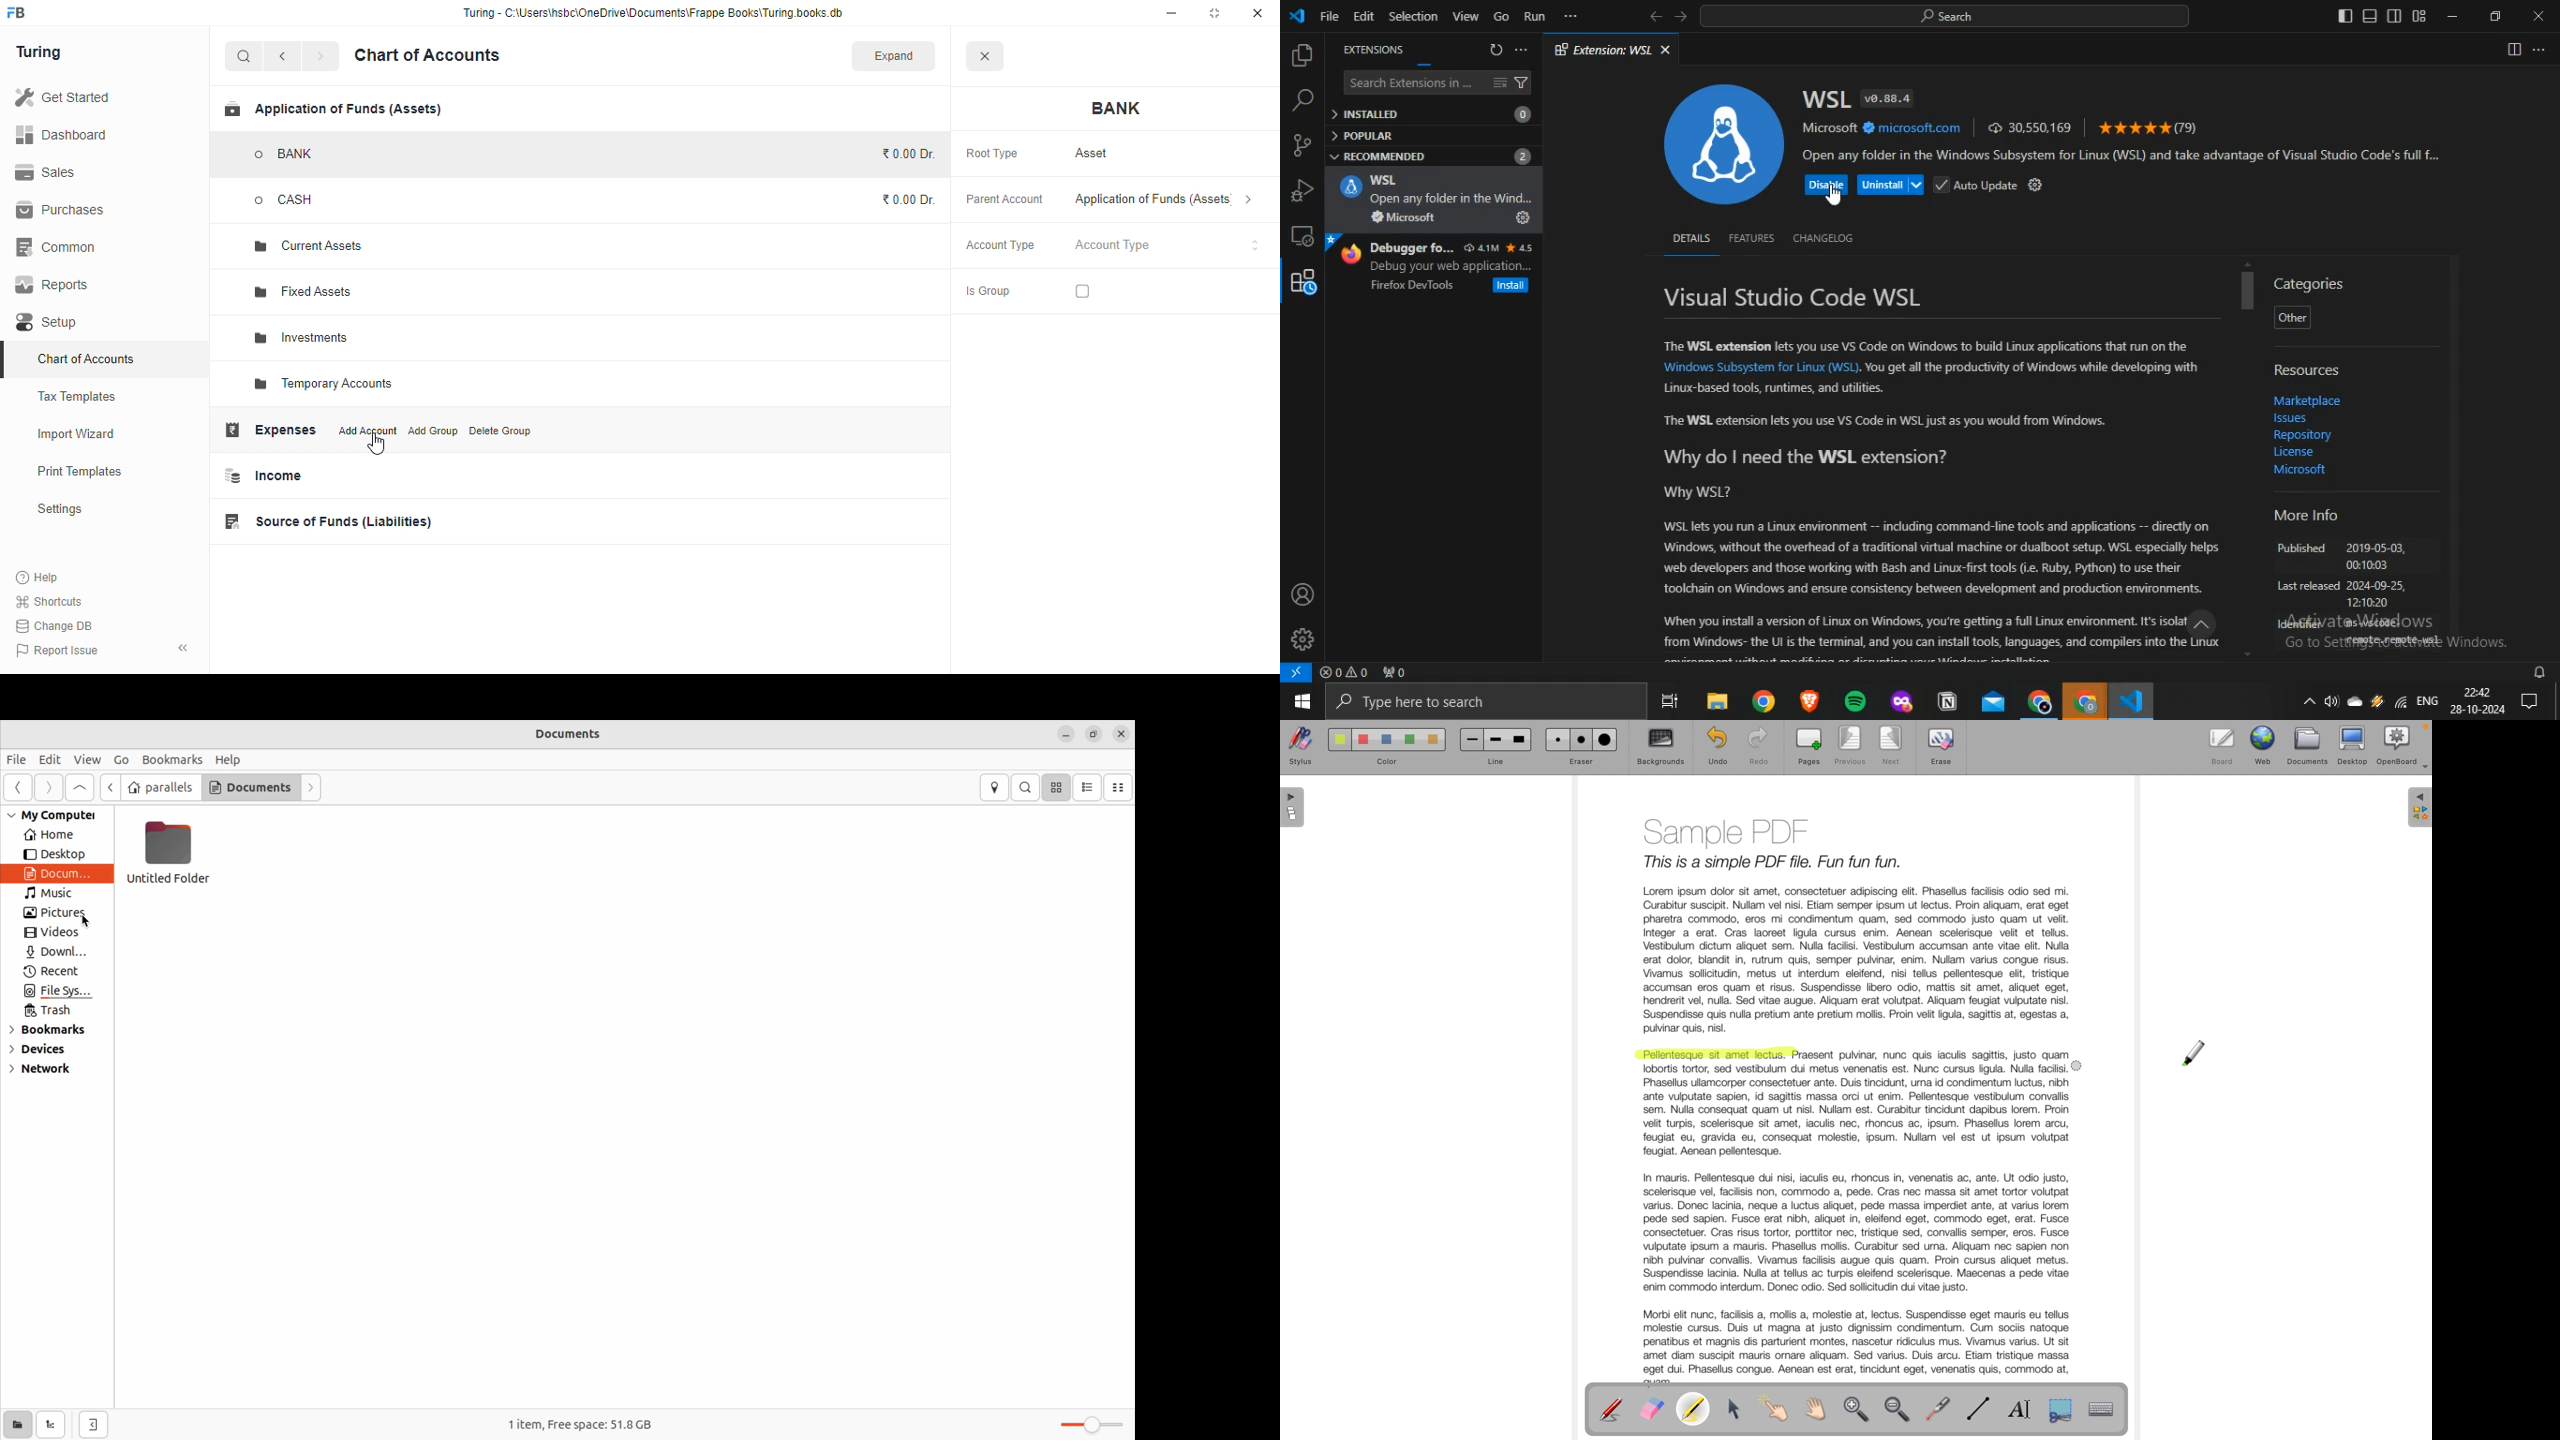 This screenshot has width=2576, height=1456. Describe the element at coordinates (47, 1030) in the screenshot. I see `Bookmarks` at that location.